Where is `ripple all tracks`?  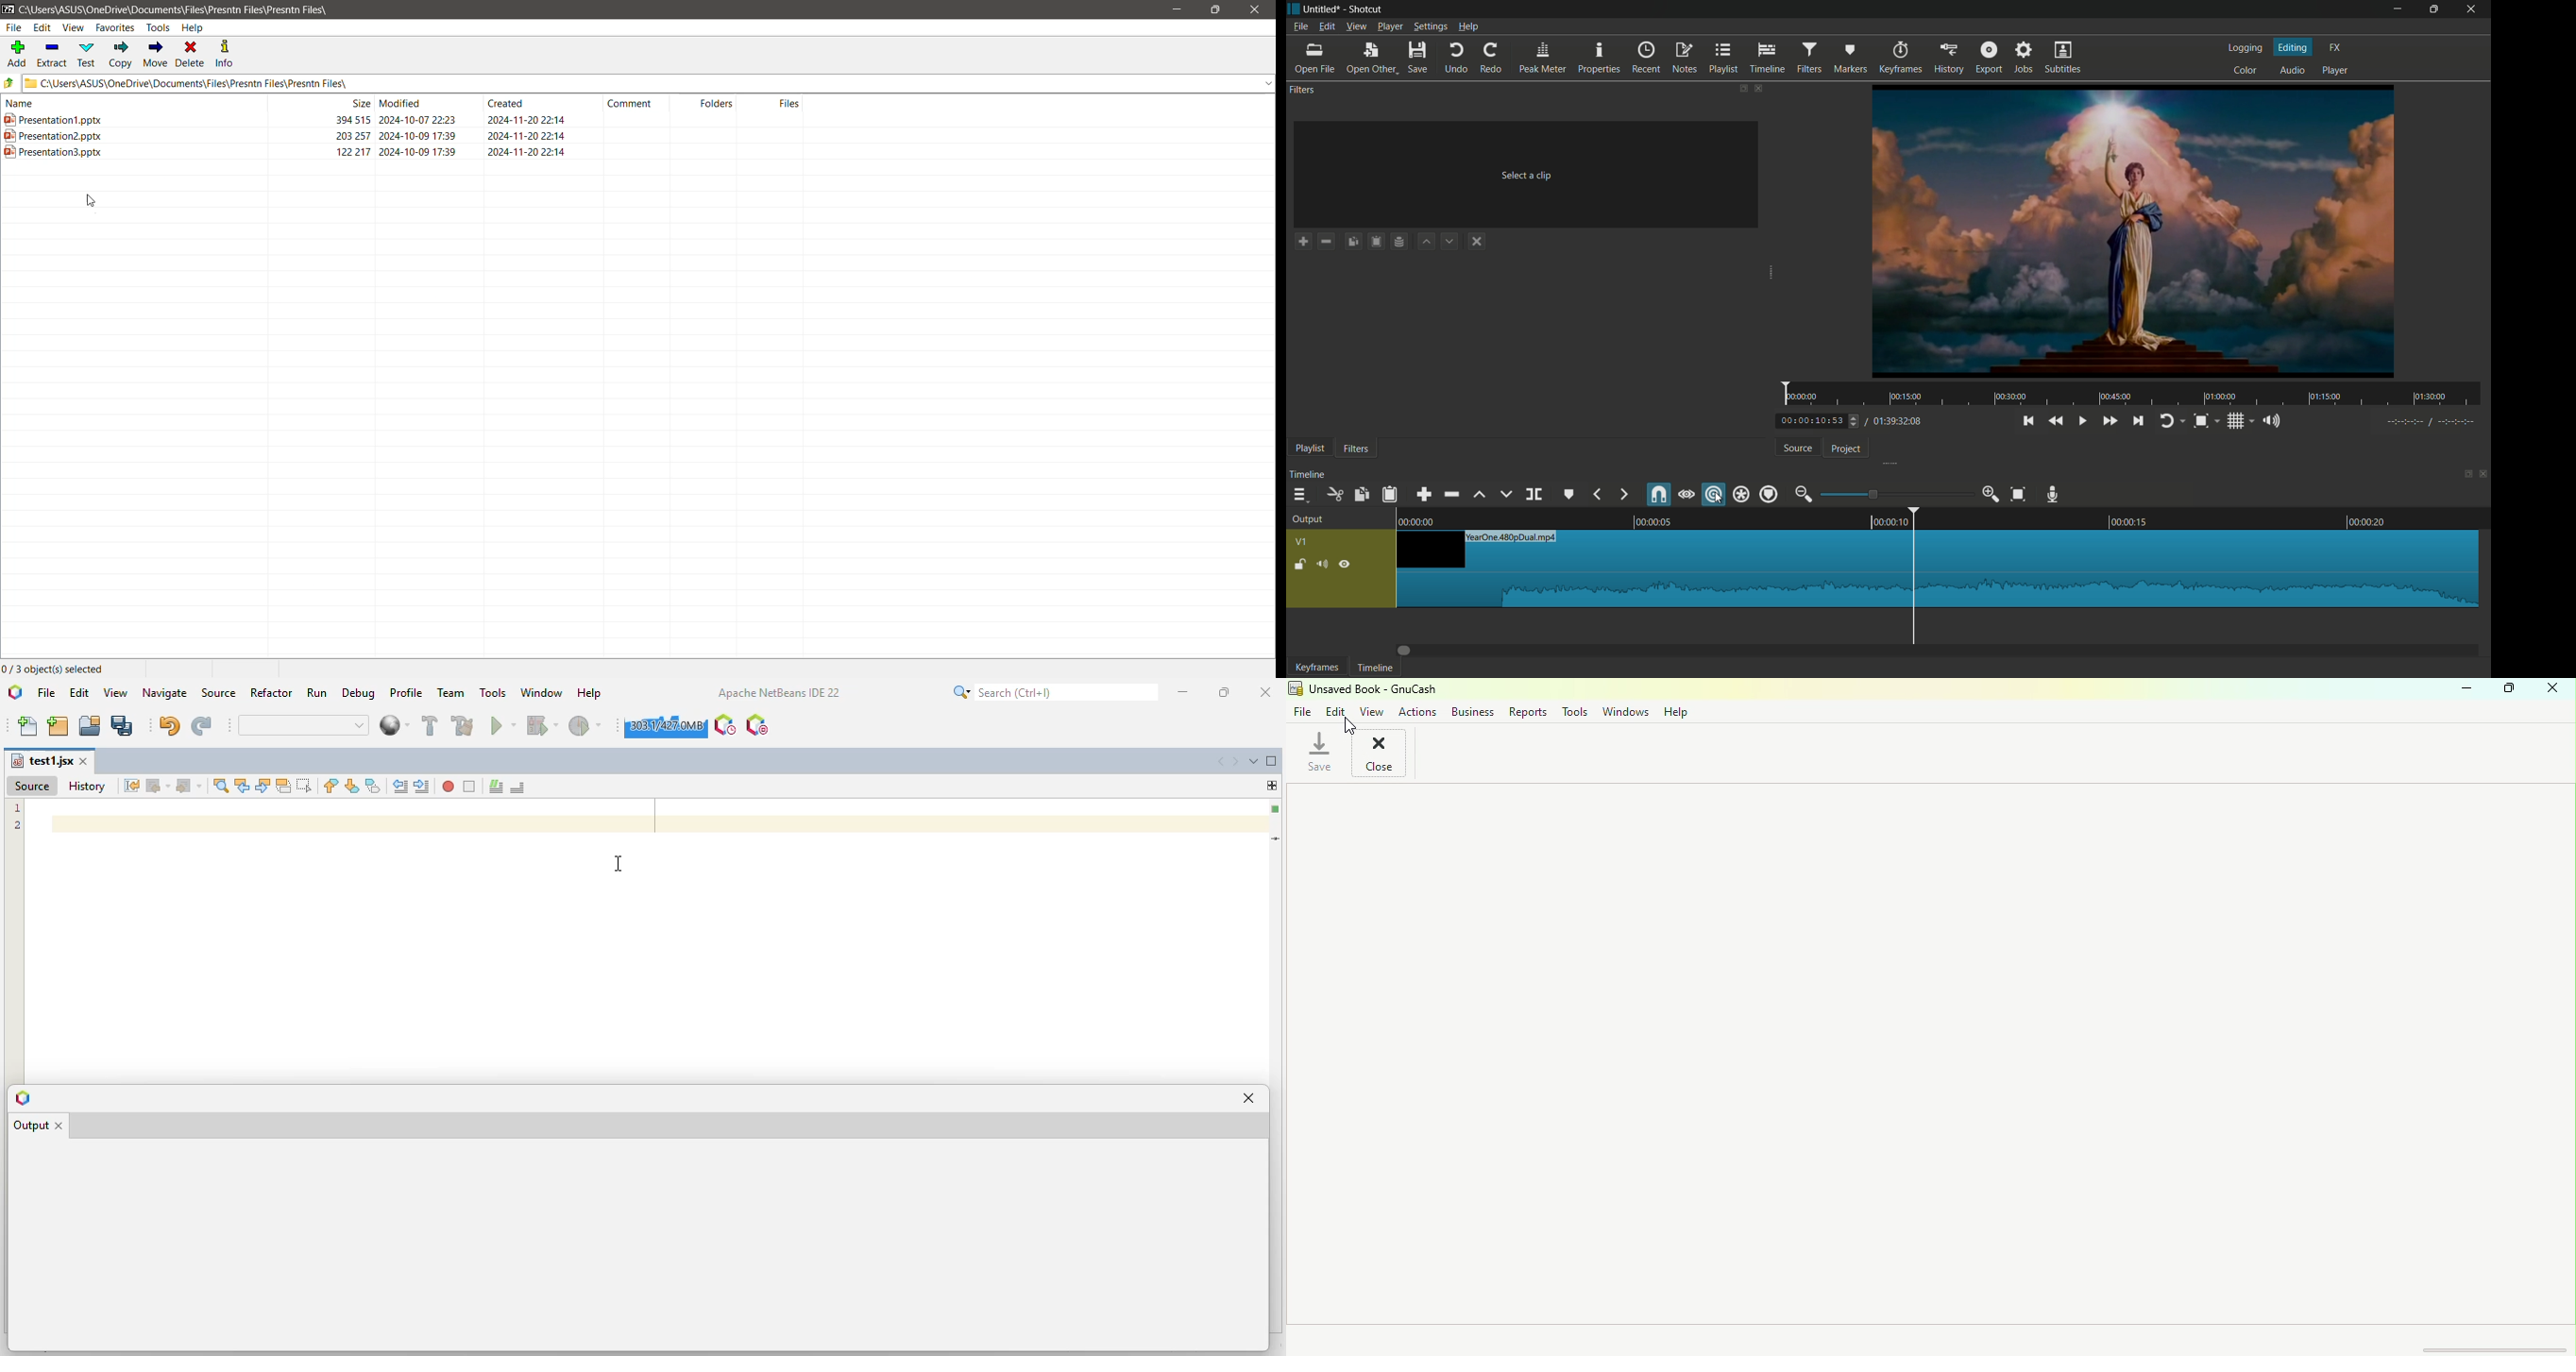
ripple all tracks is located at coordinates (1740, 494).